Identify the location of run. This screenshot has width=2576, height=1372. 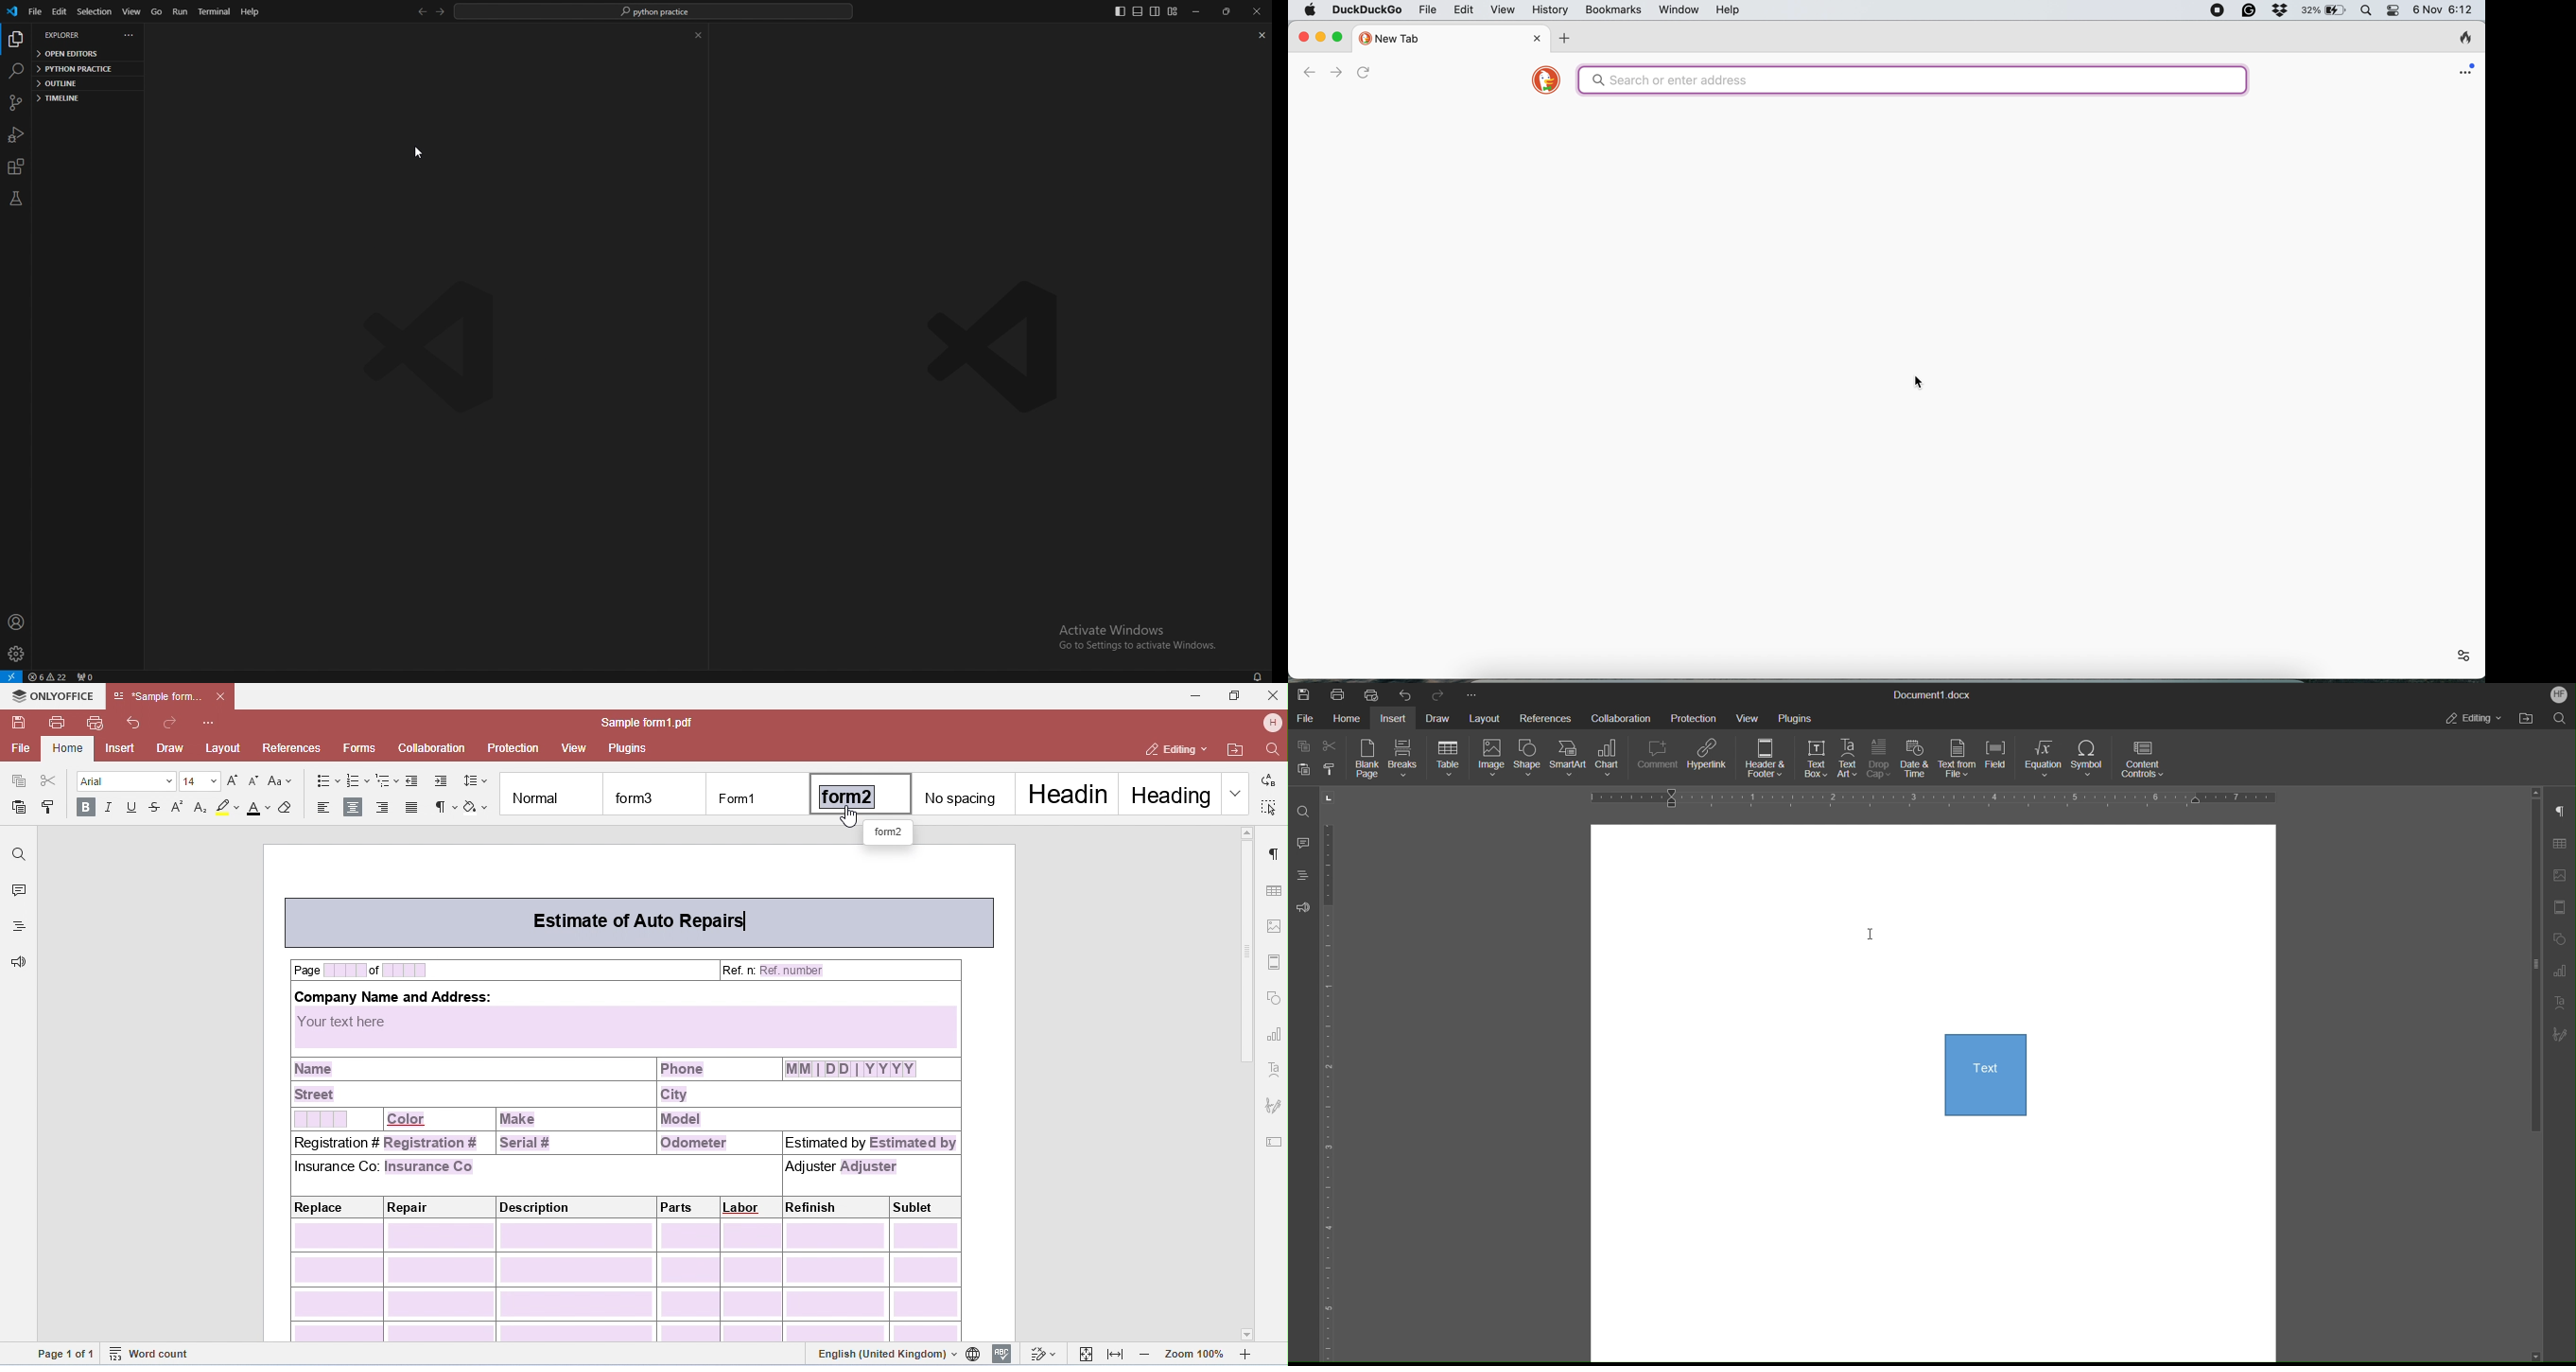
(181, 11).